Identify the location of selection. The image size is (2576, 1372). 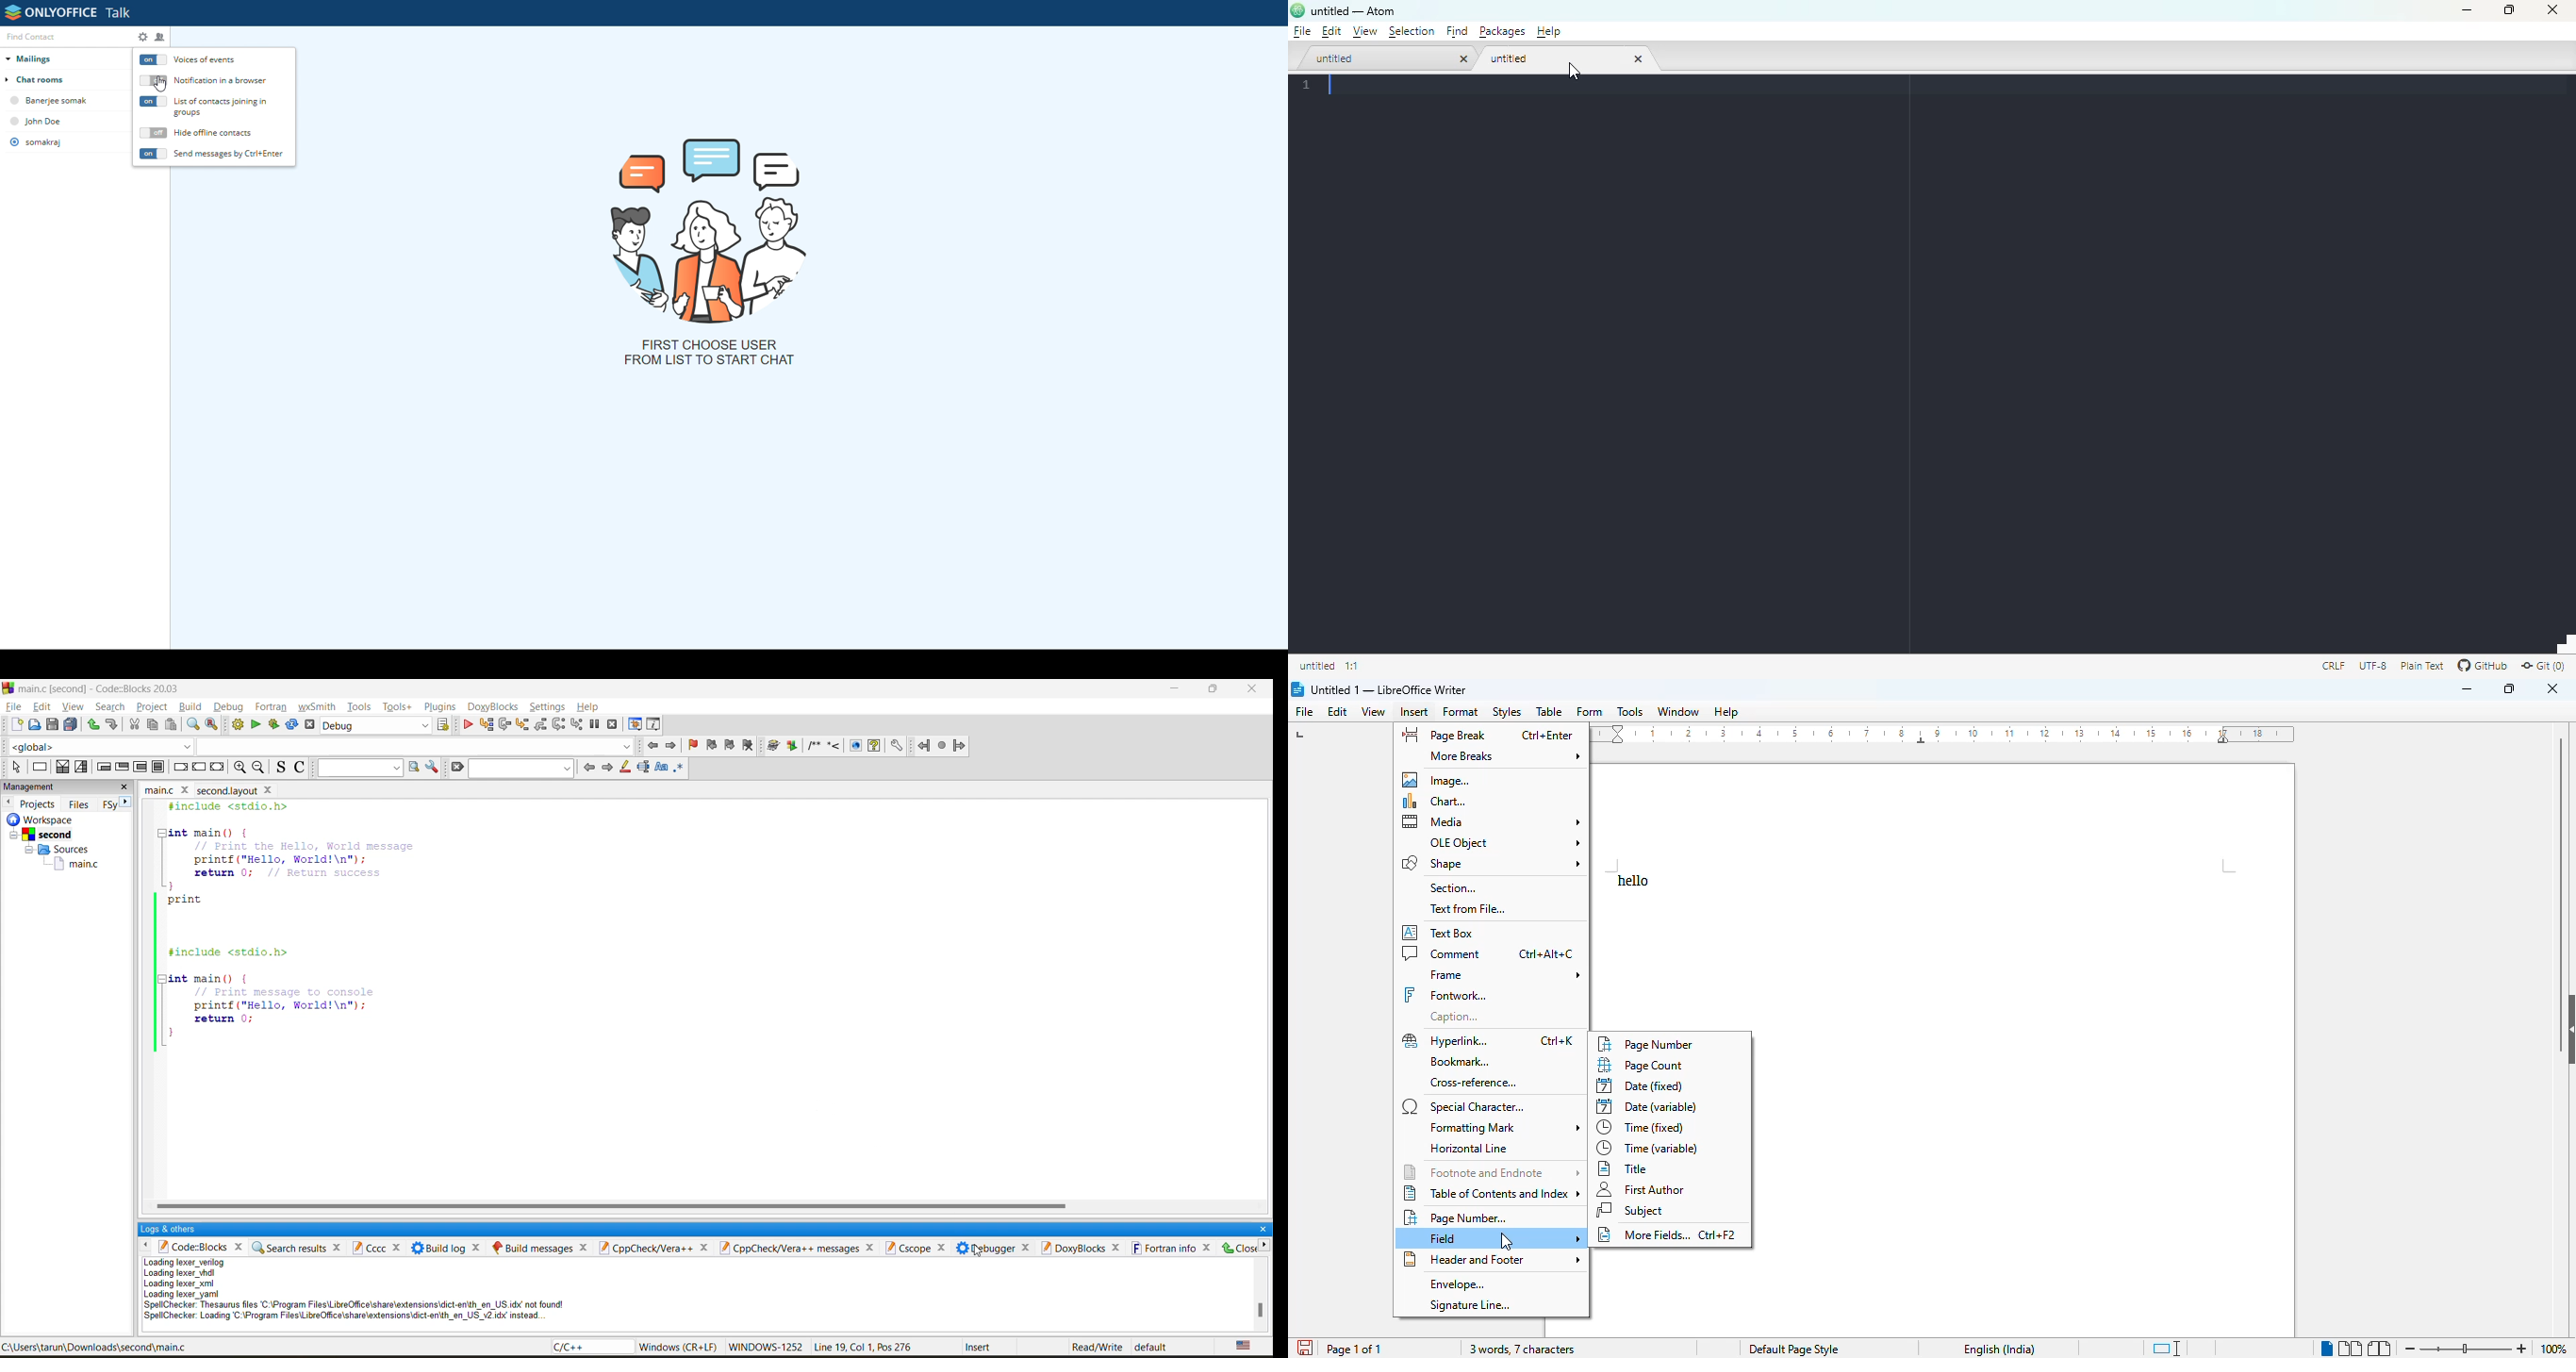
(80, 767).